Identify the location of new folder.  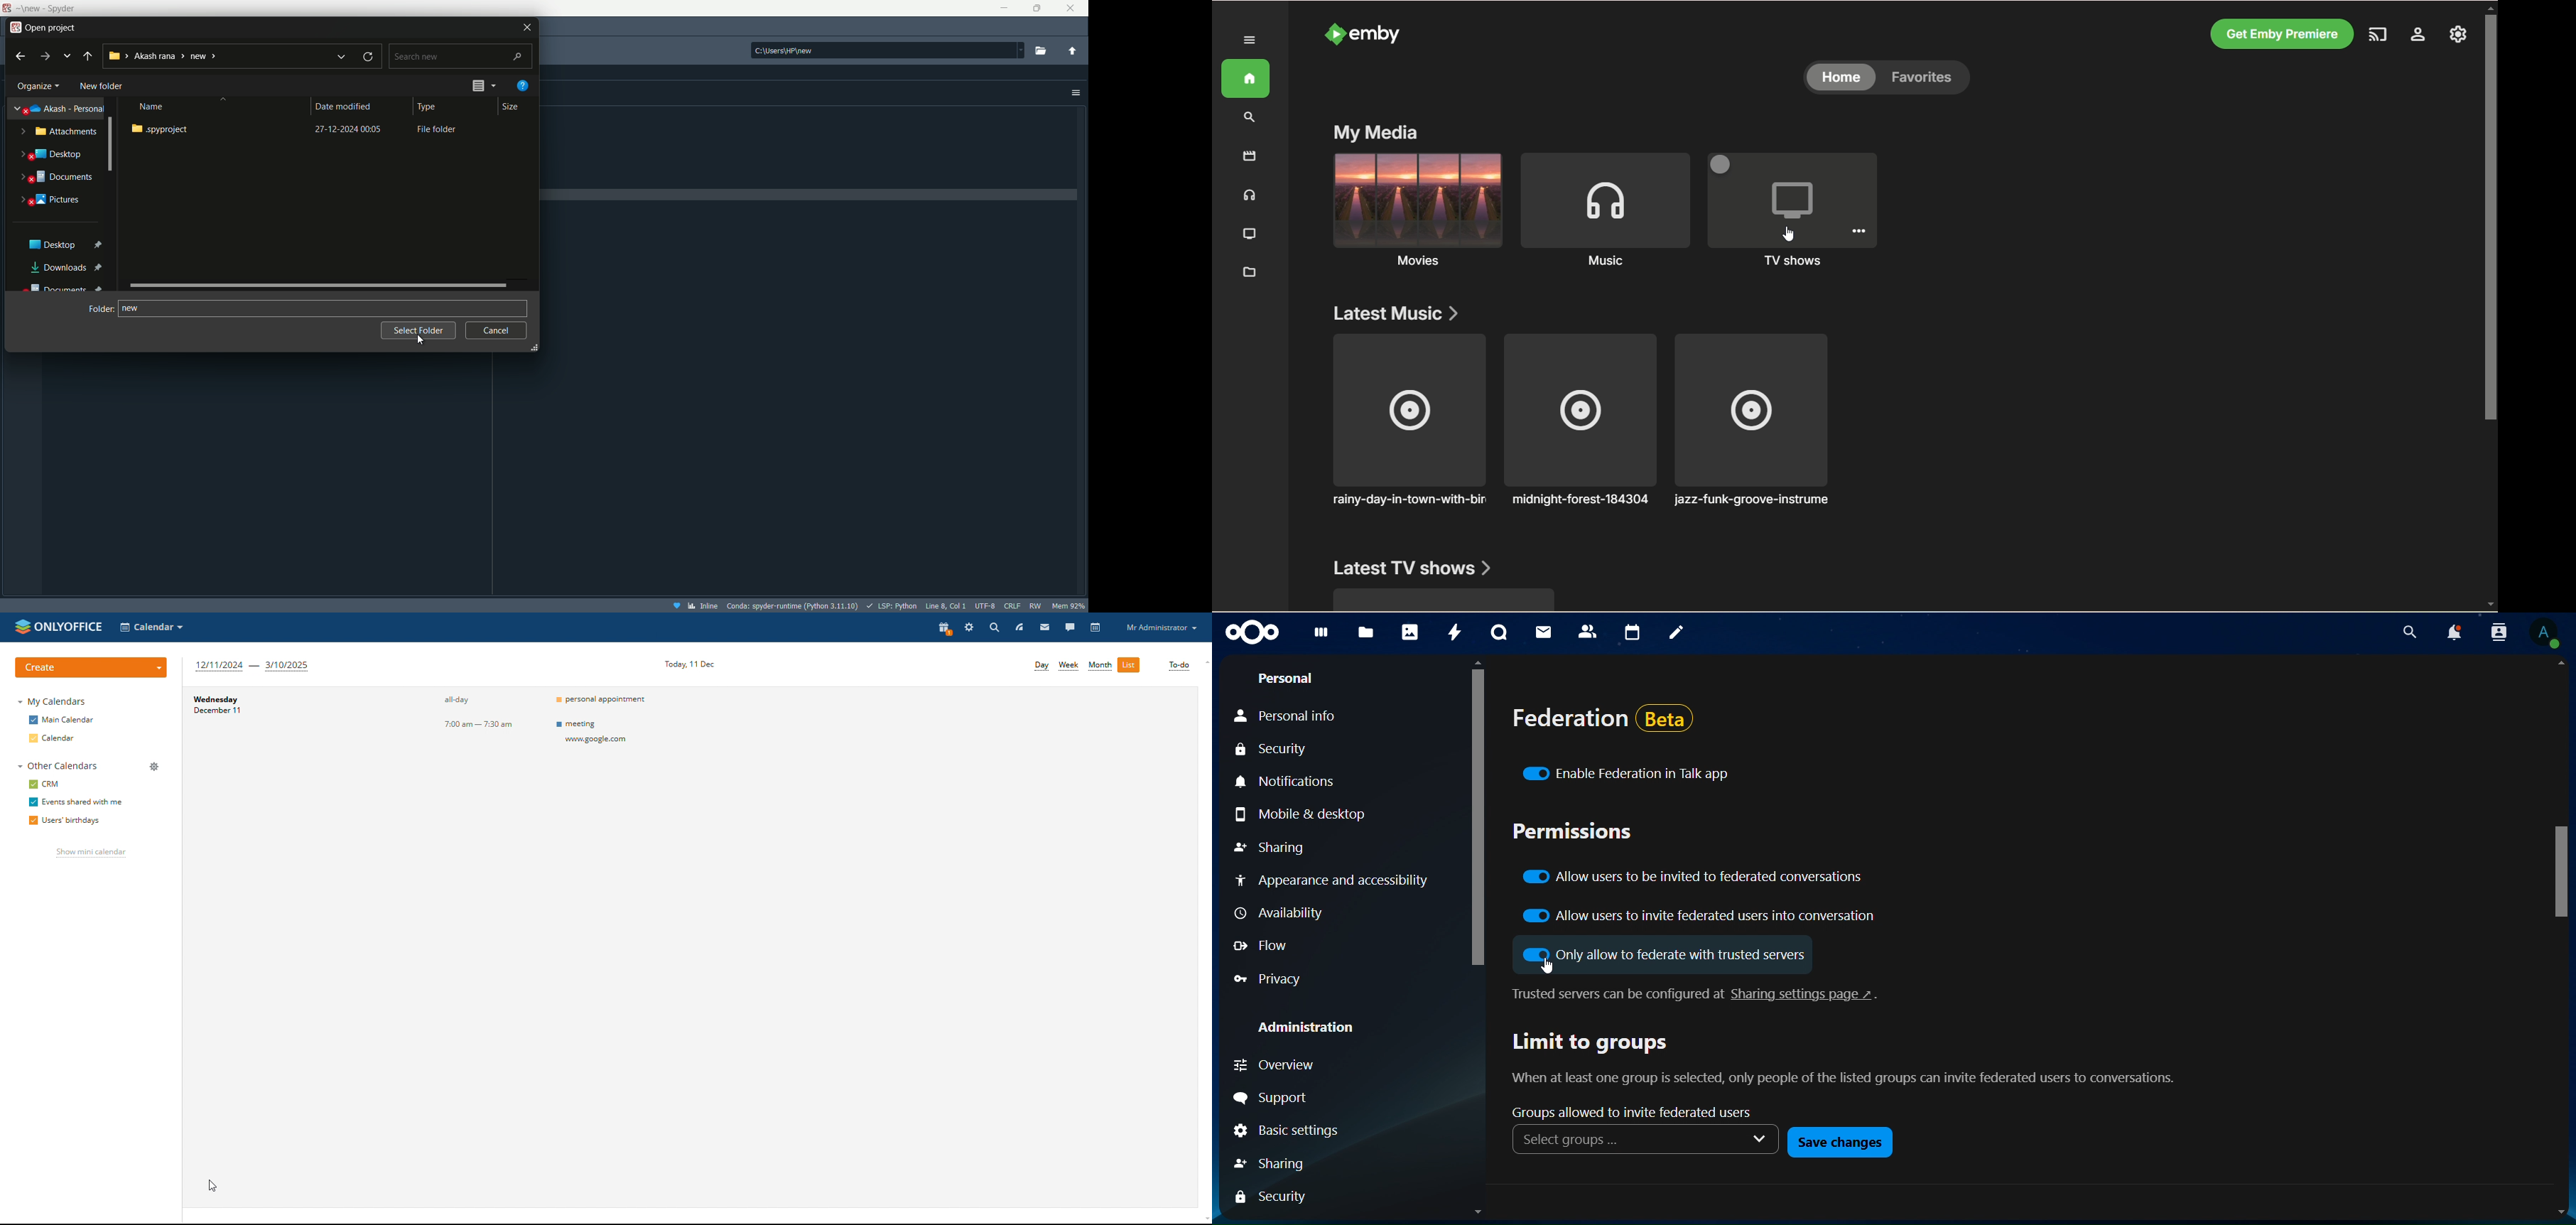
(98, 85).